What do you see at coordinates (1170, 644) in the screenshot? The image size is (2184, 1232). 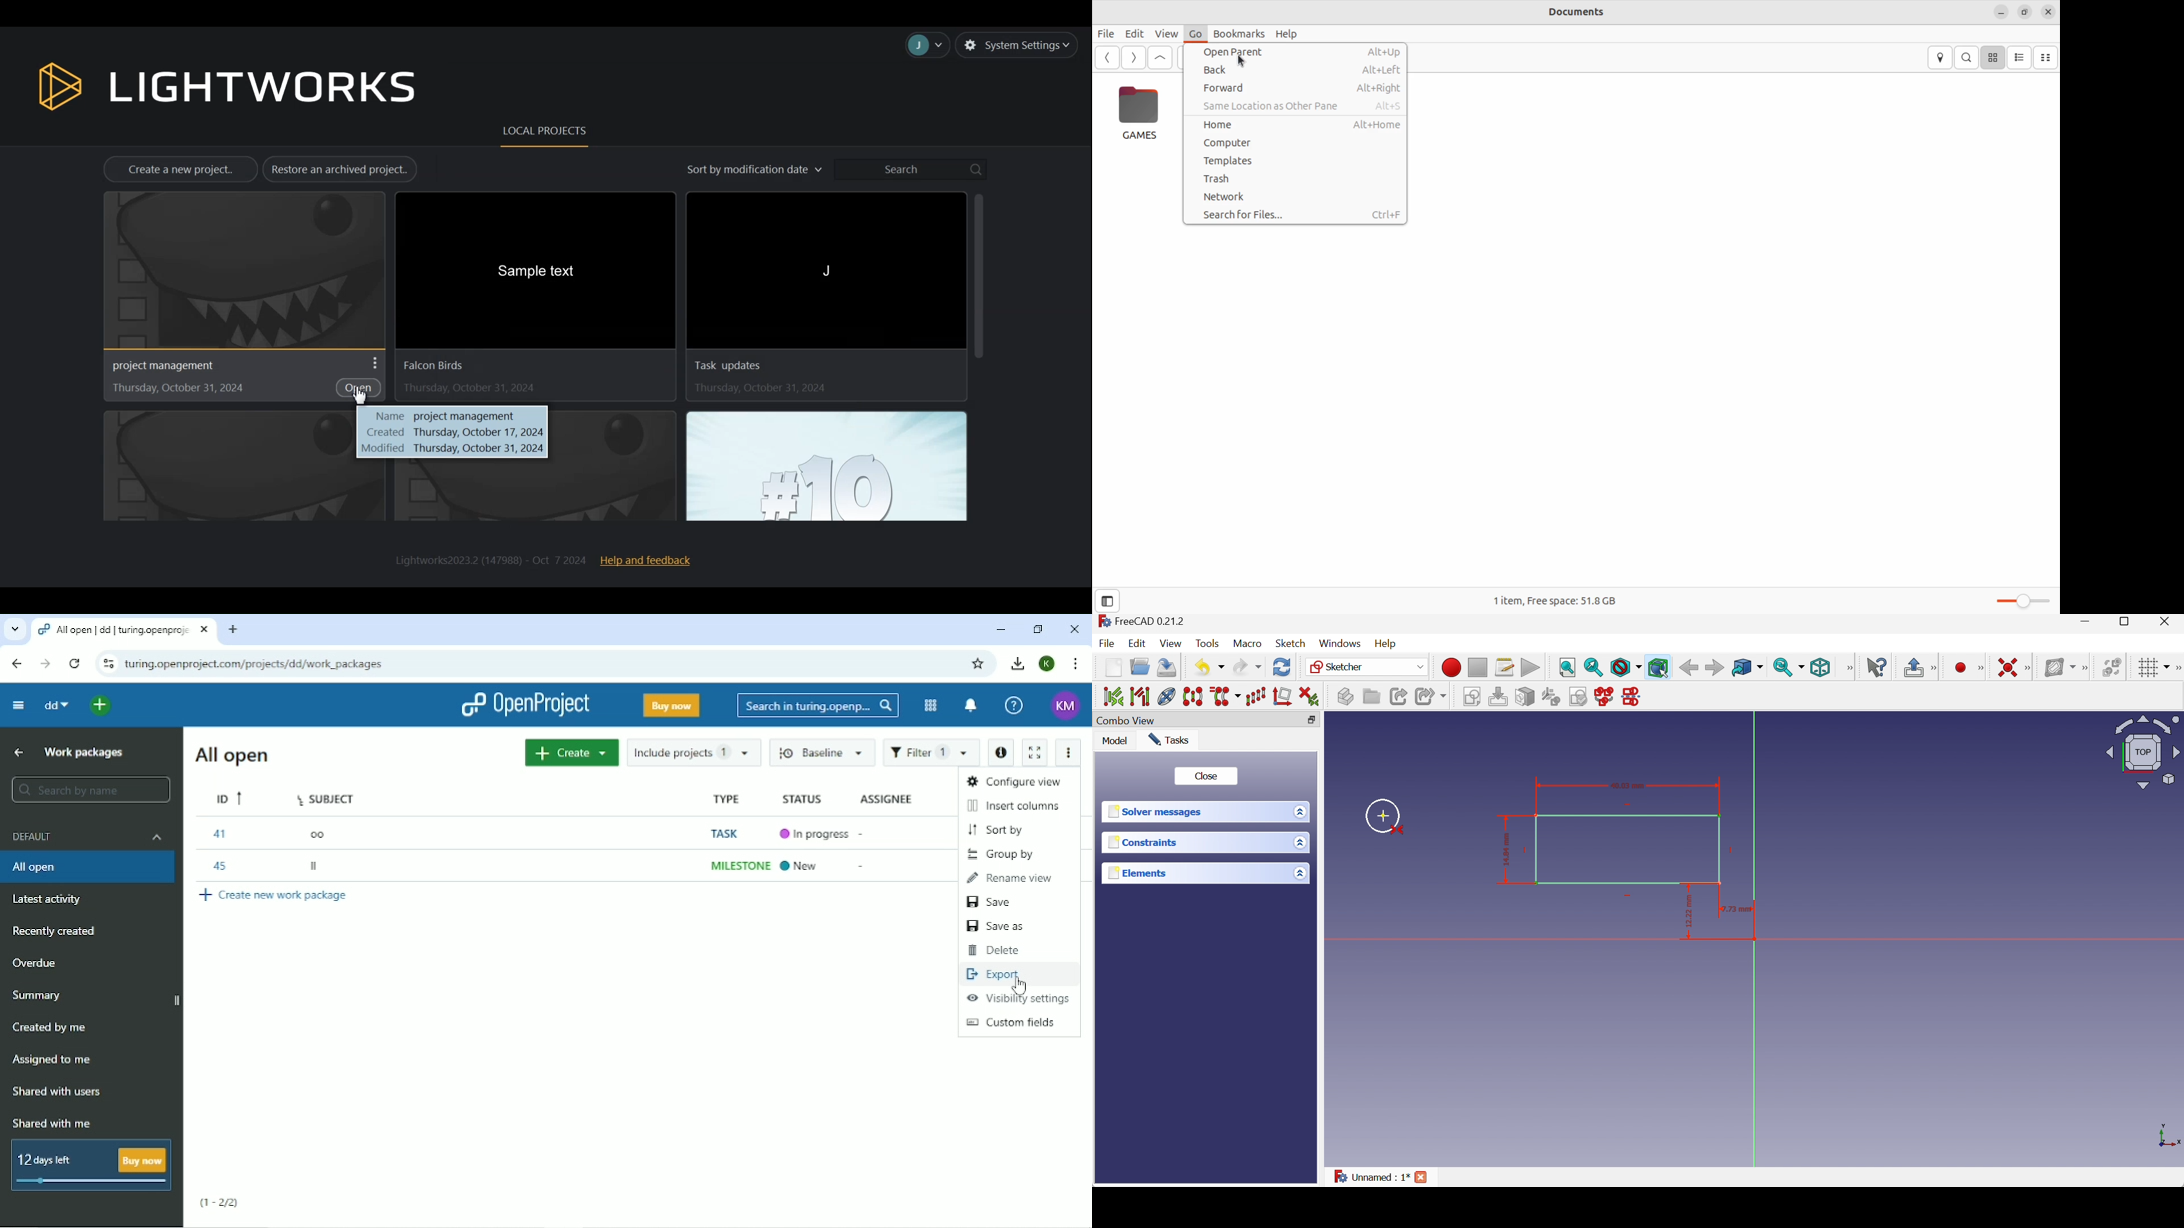 I see `View` at bounding box center [1170, 644].